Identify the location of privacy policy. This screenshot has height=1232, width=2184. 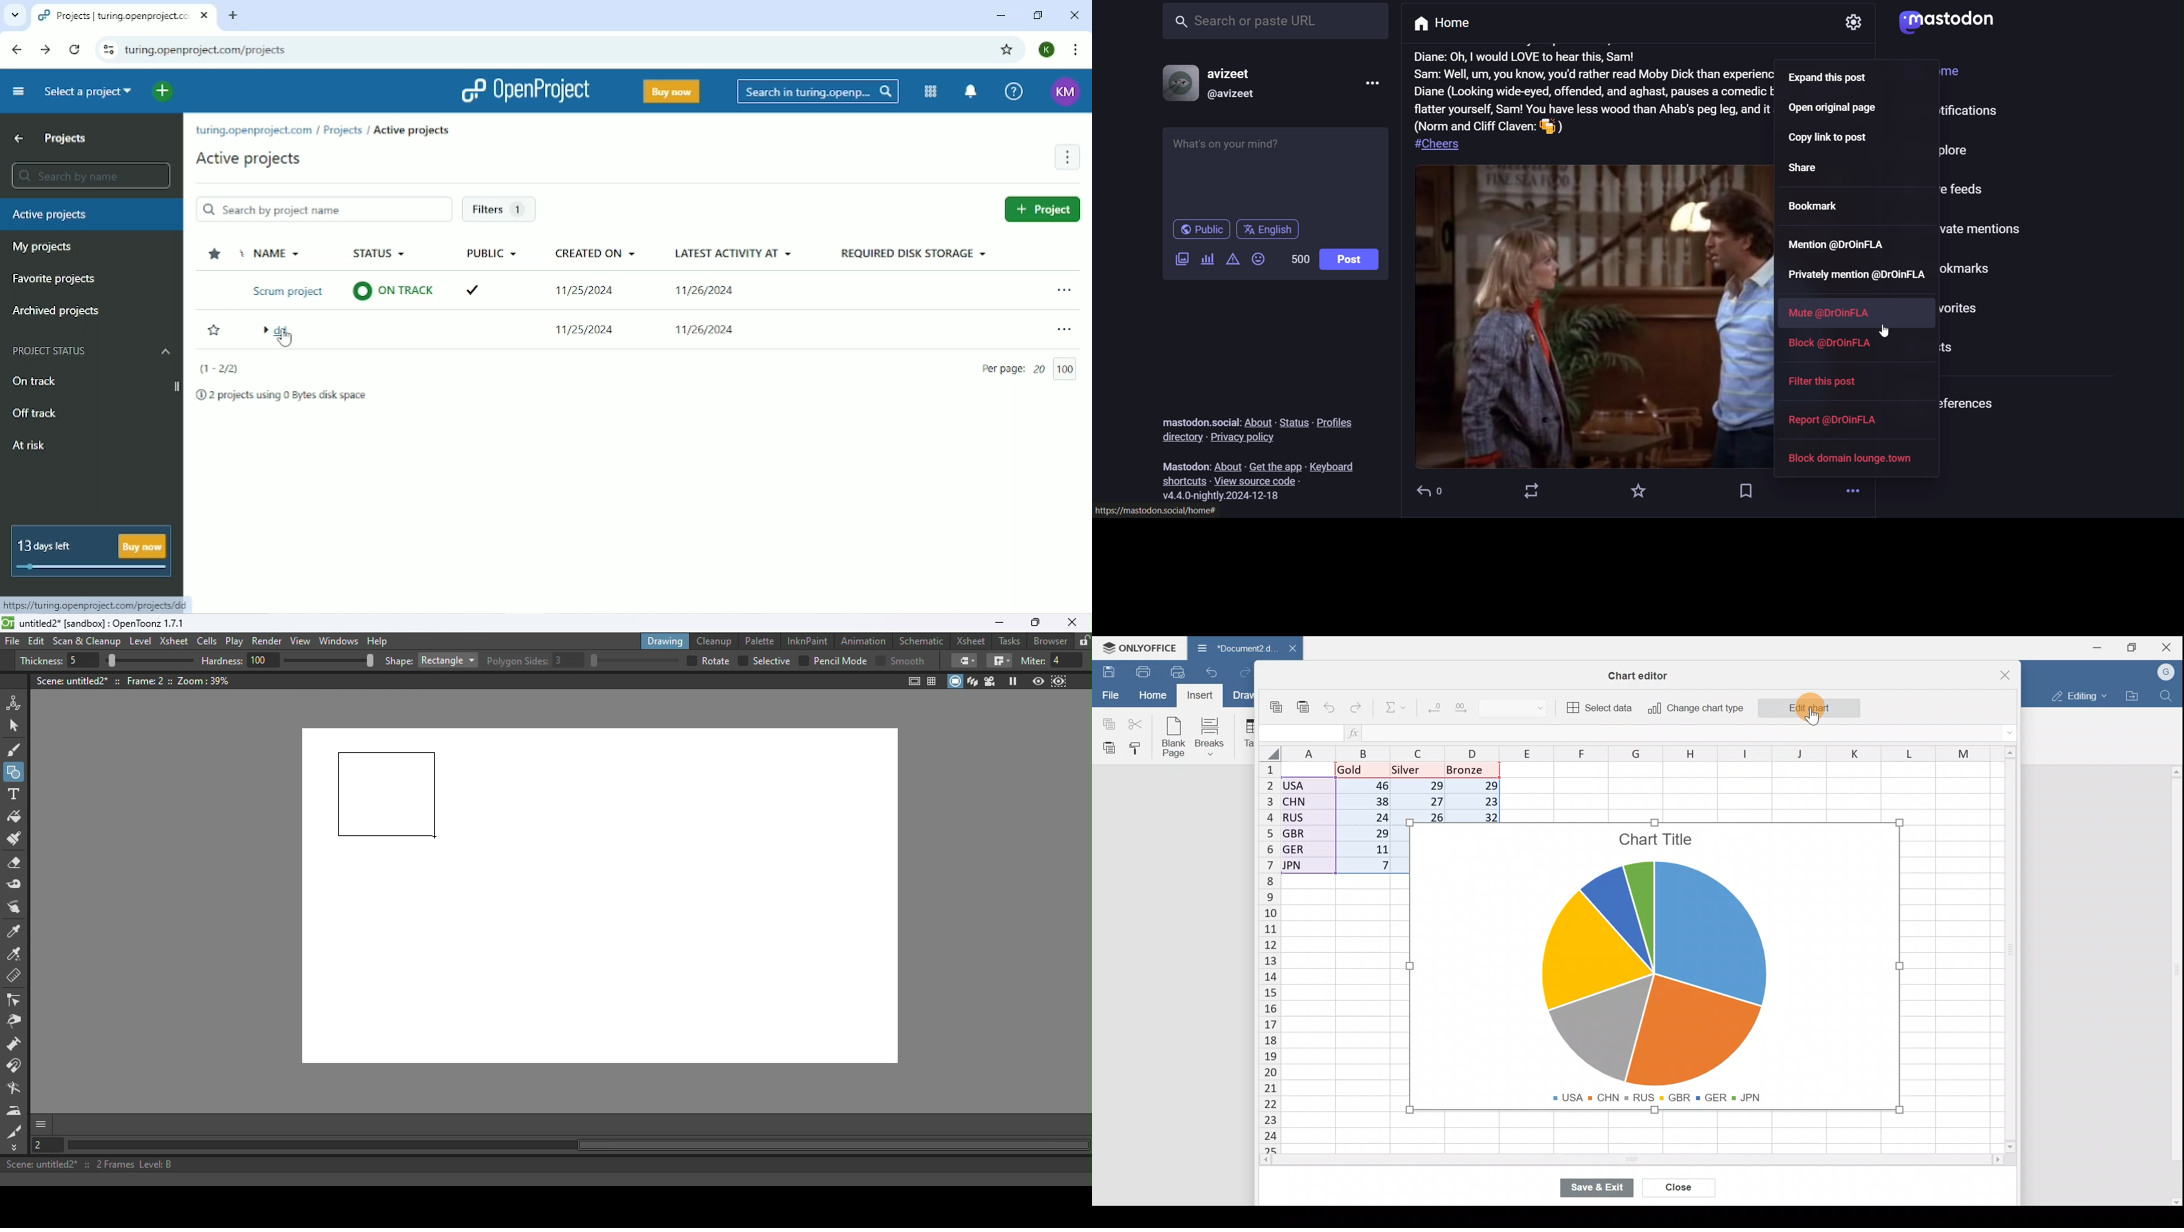
(1243, 438).